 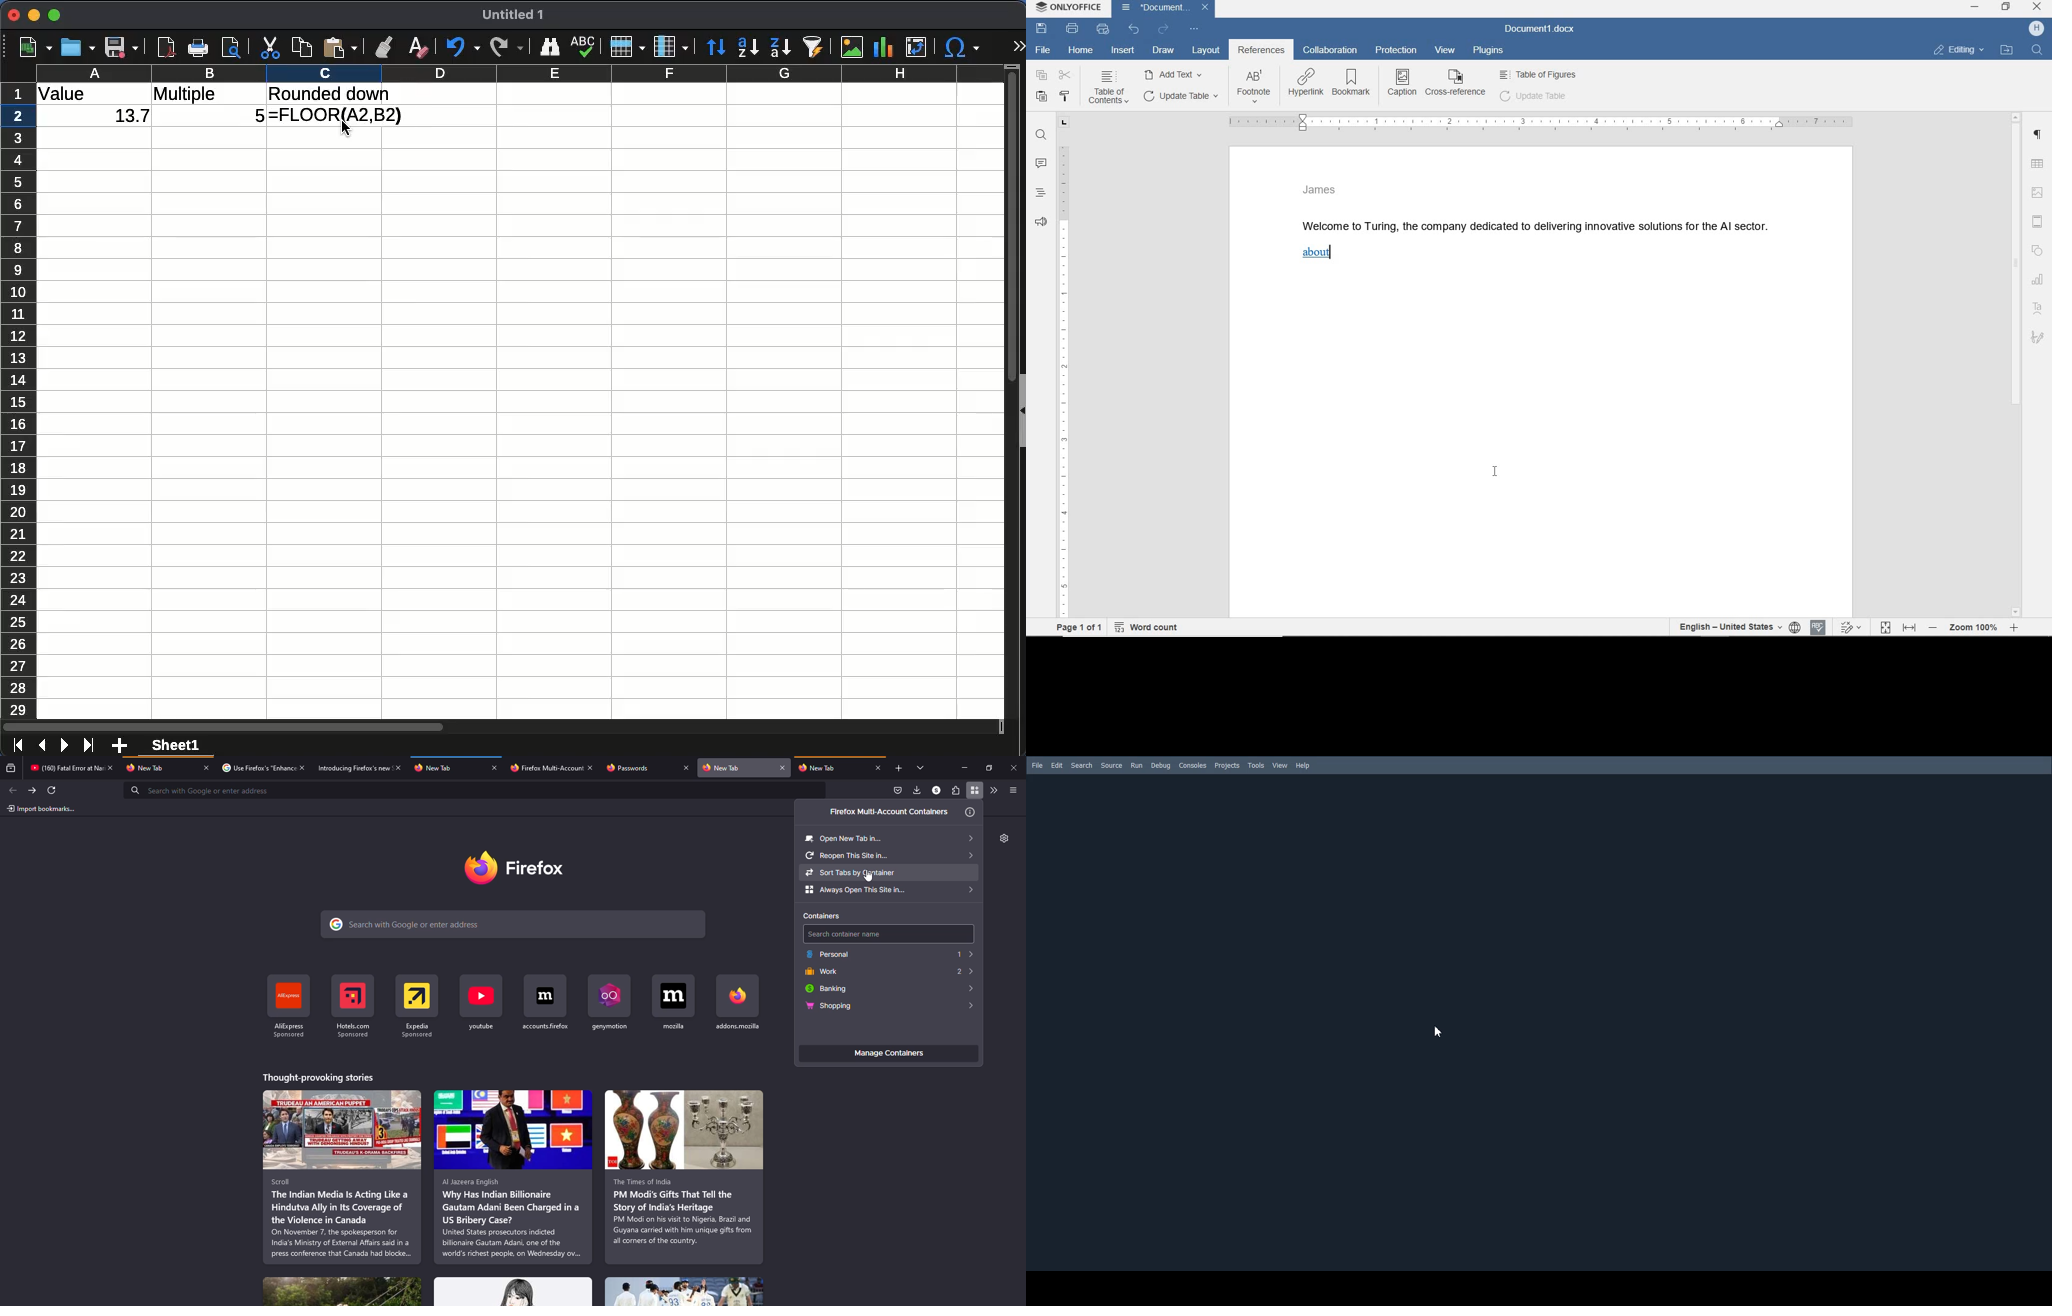 What do you see at coordinates (1909, 627) in the screenshot?
I see `fit to width` at bounding box center [1909, 627].